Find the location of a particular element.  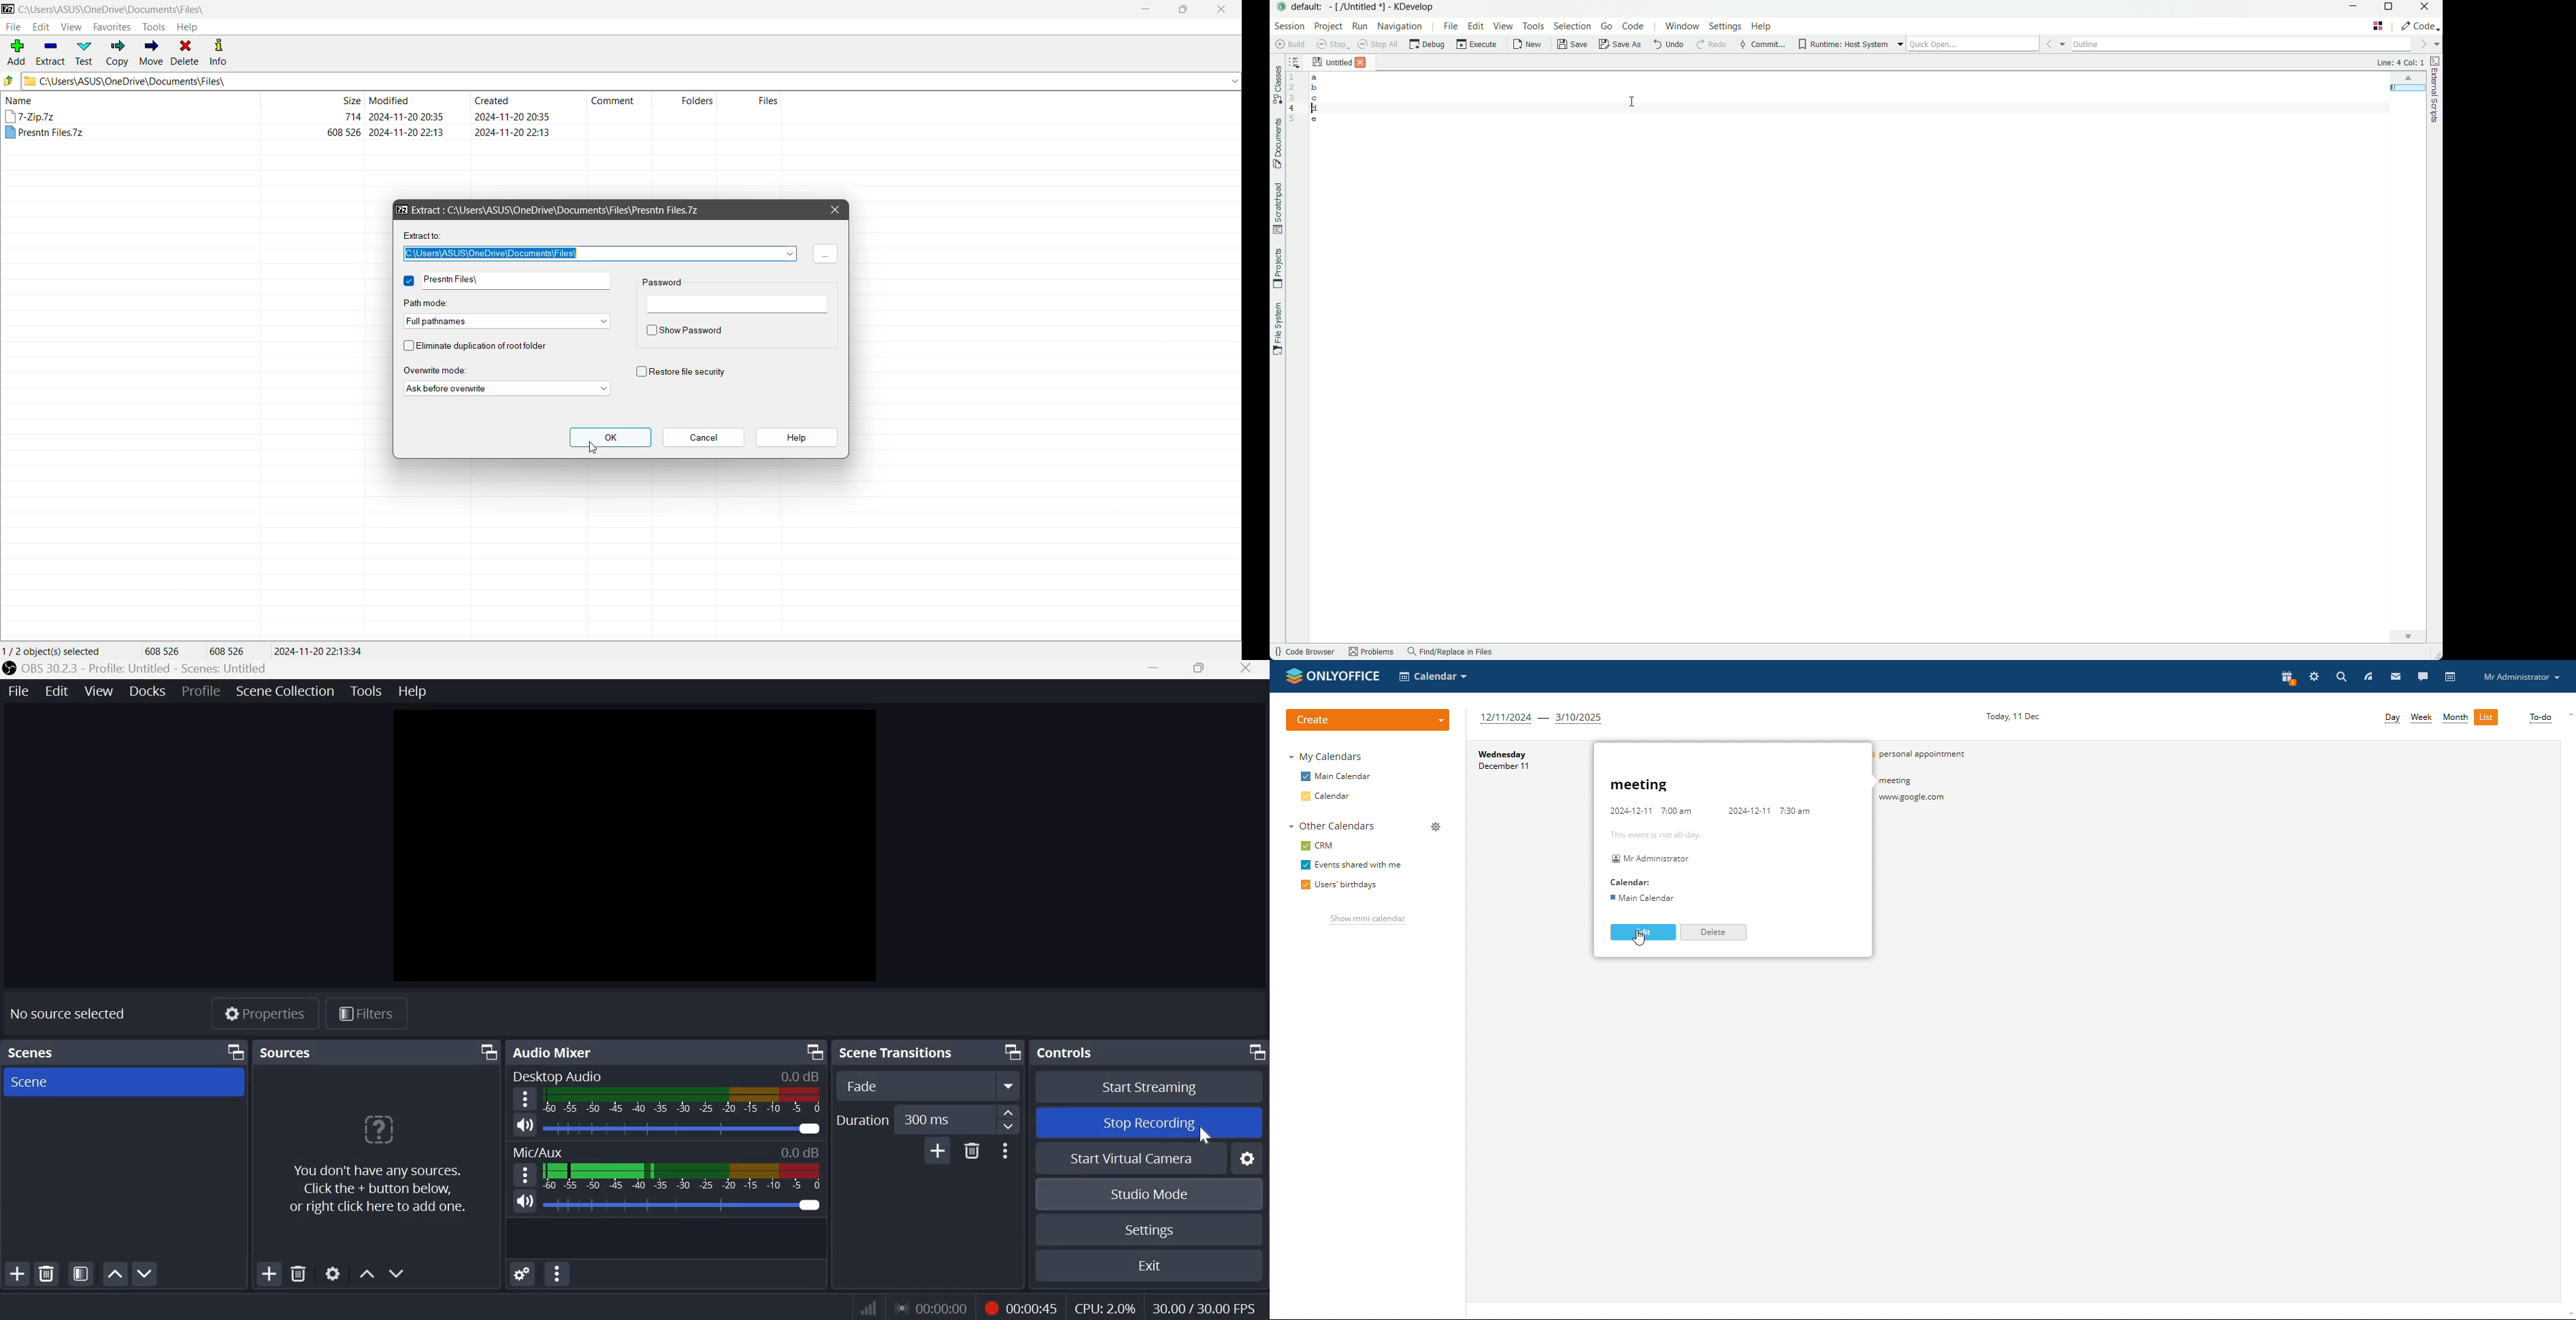

Audio Slider is located at coordinates (812, 1205).